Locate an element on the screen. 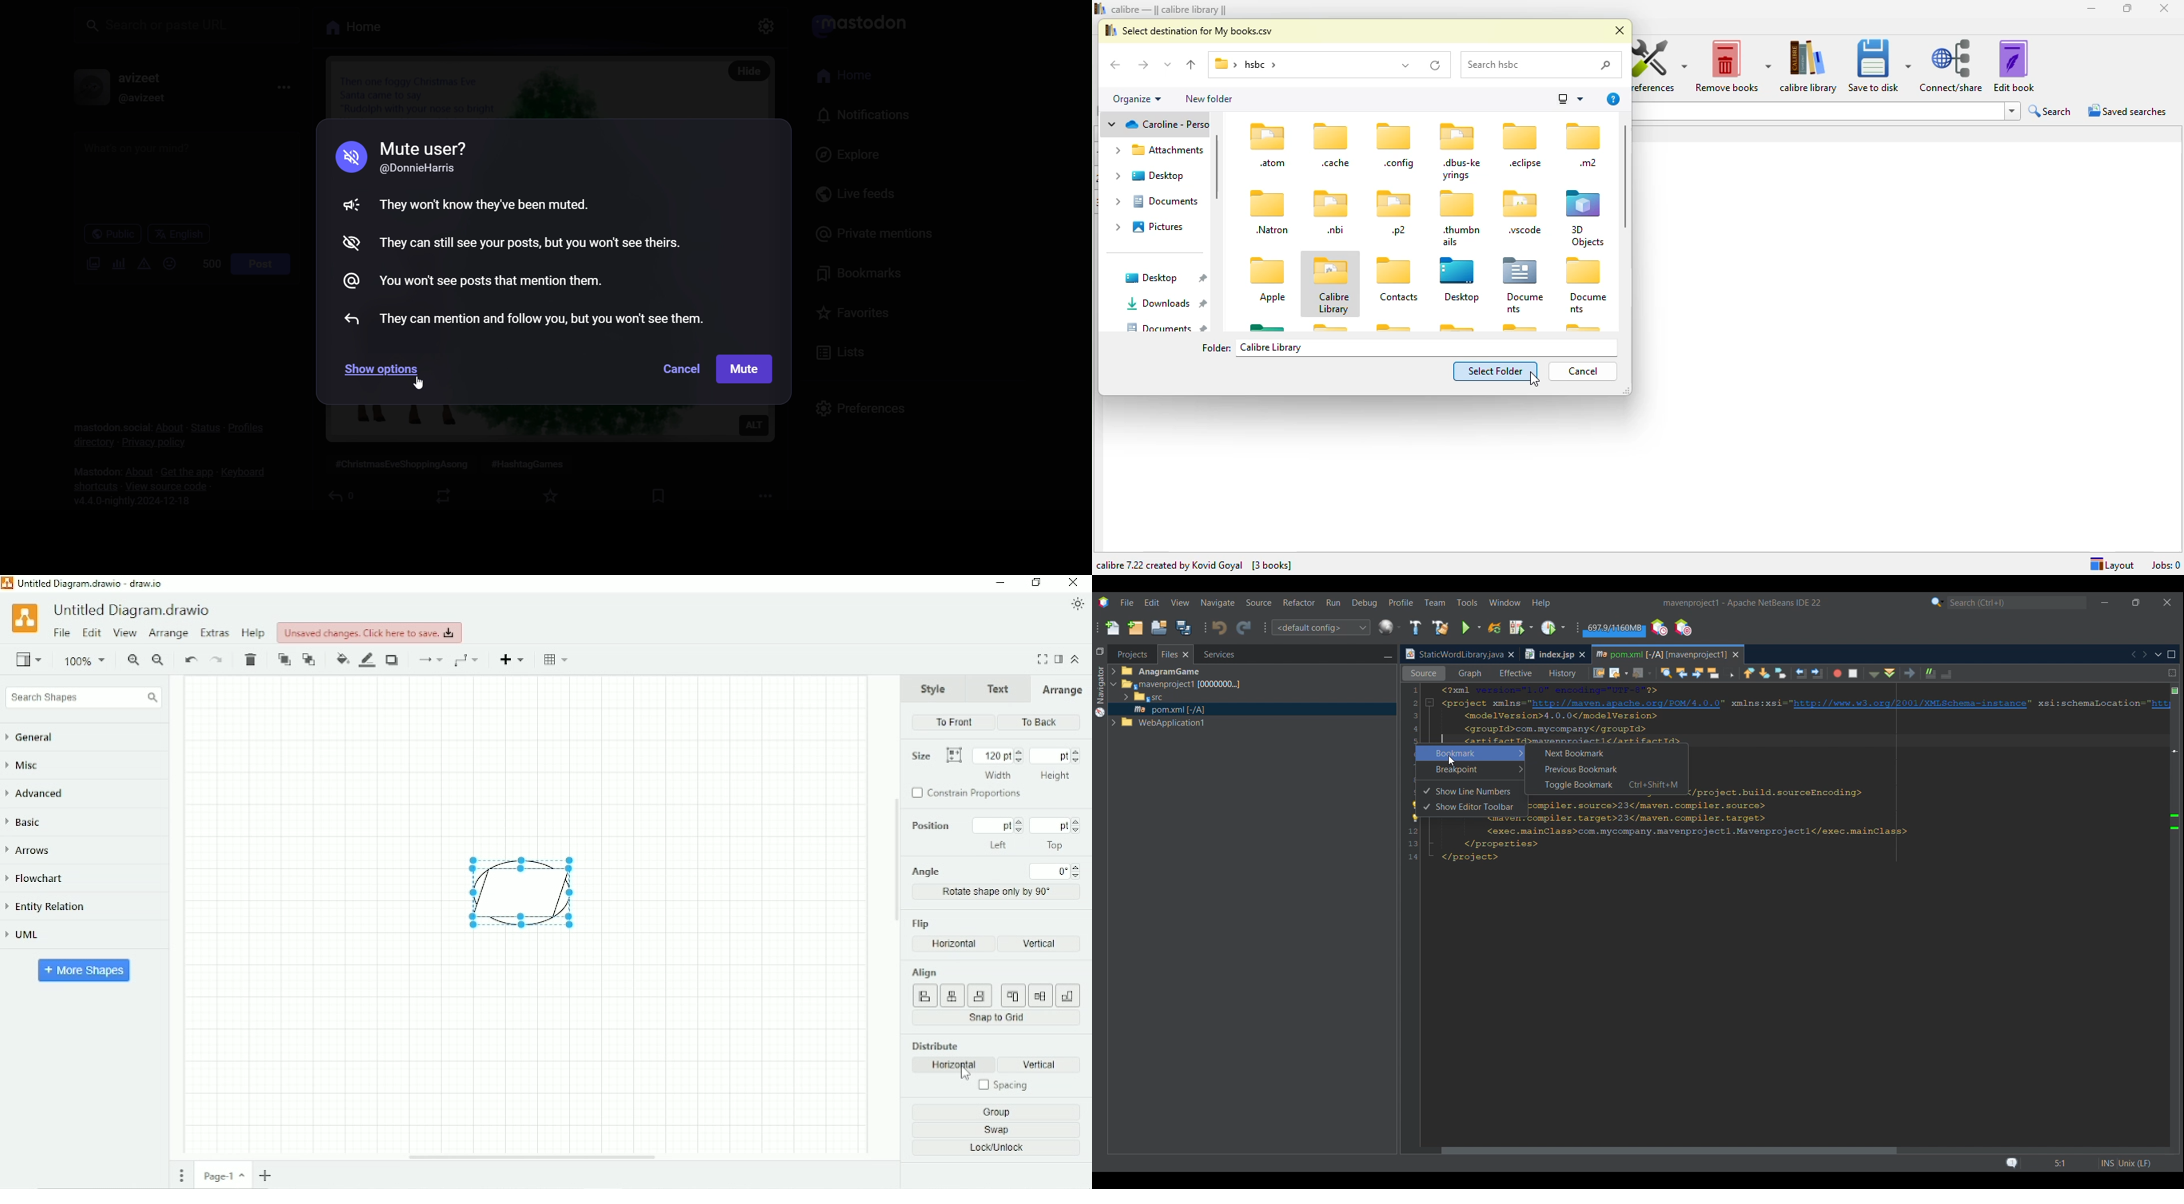 The image size is (2184, 1204). Arrows is located at coordinates (35, 850).